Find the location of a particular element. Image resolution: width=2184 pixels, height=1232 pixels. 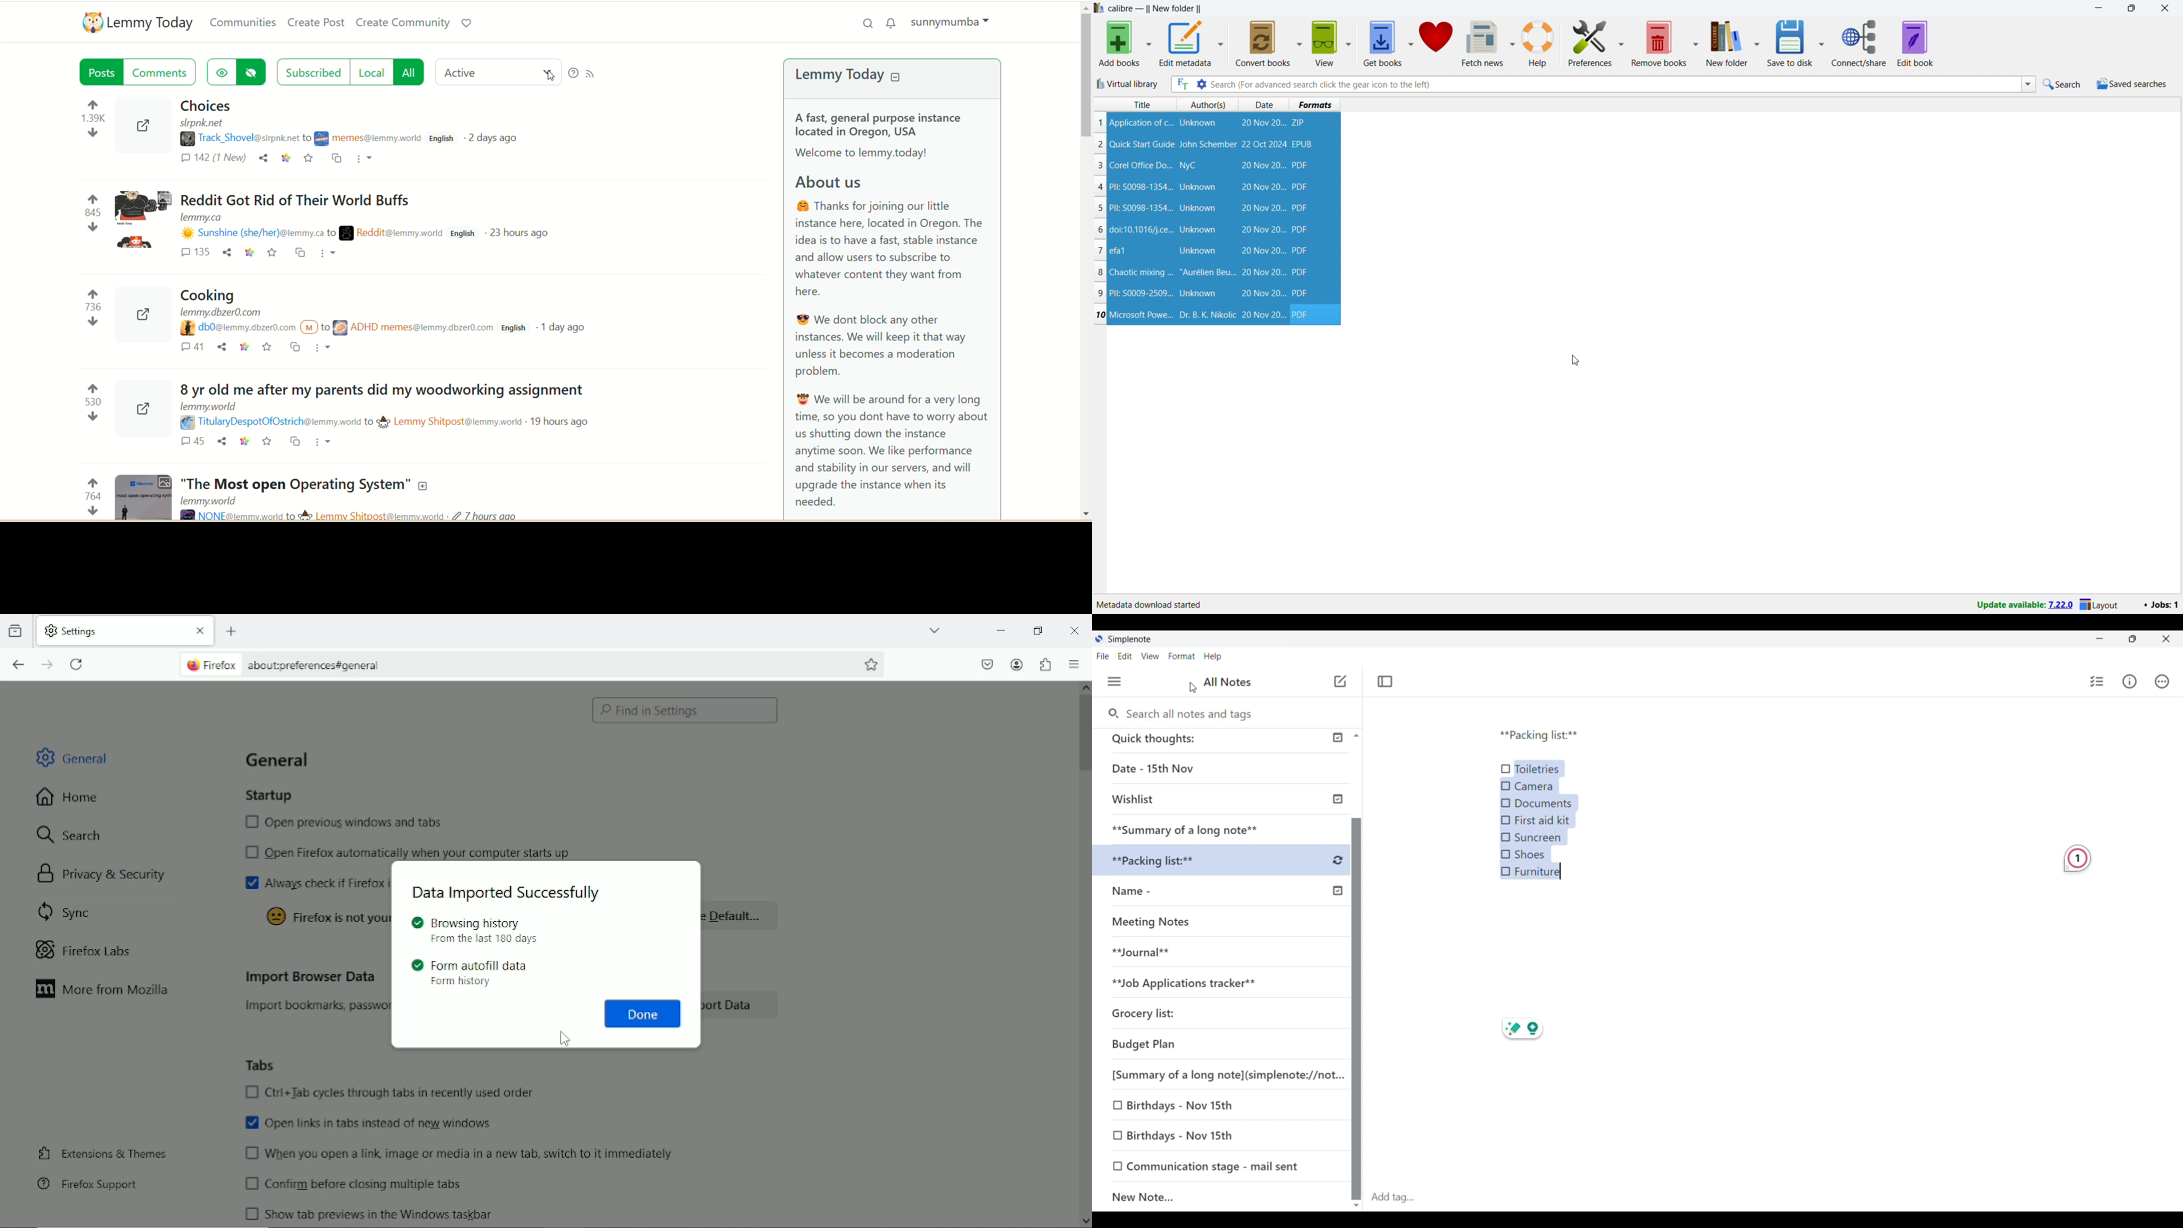

Search all notes and tags is located at coordinates (1193, 714).